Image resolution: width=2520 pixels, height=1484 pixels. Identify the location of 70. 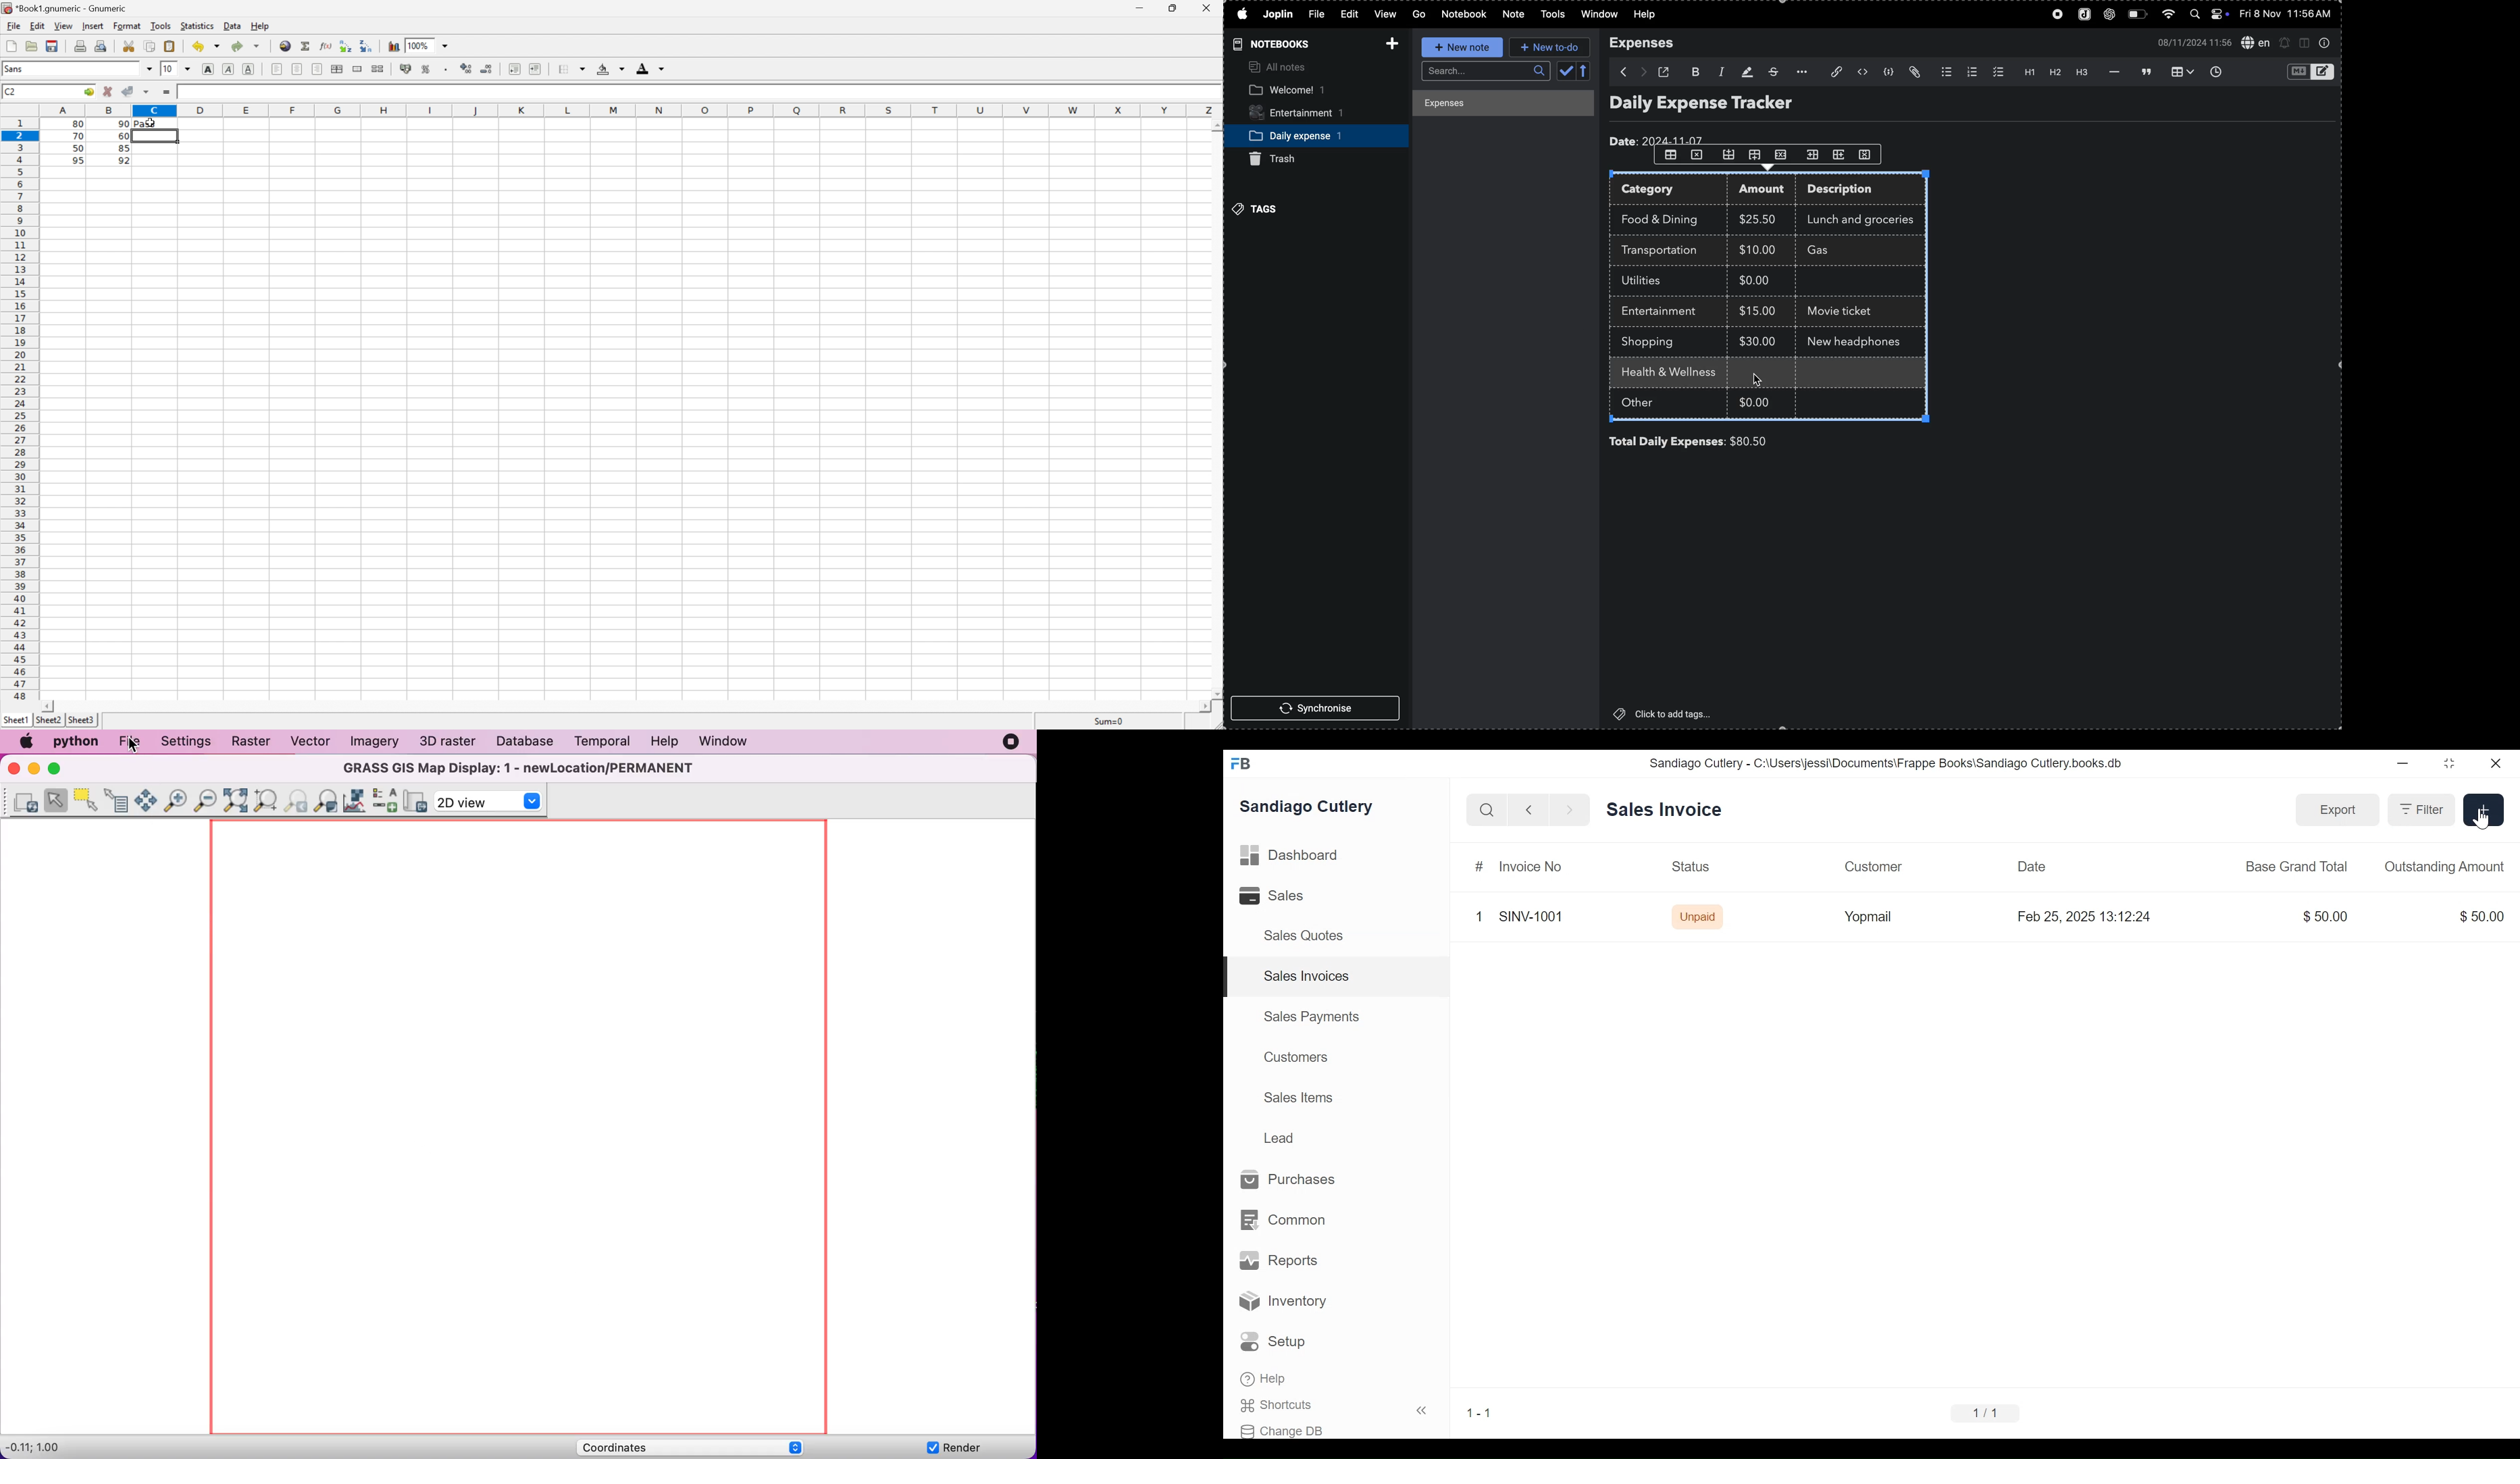
(79, 138).